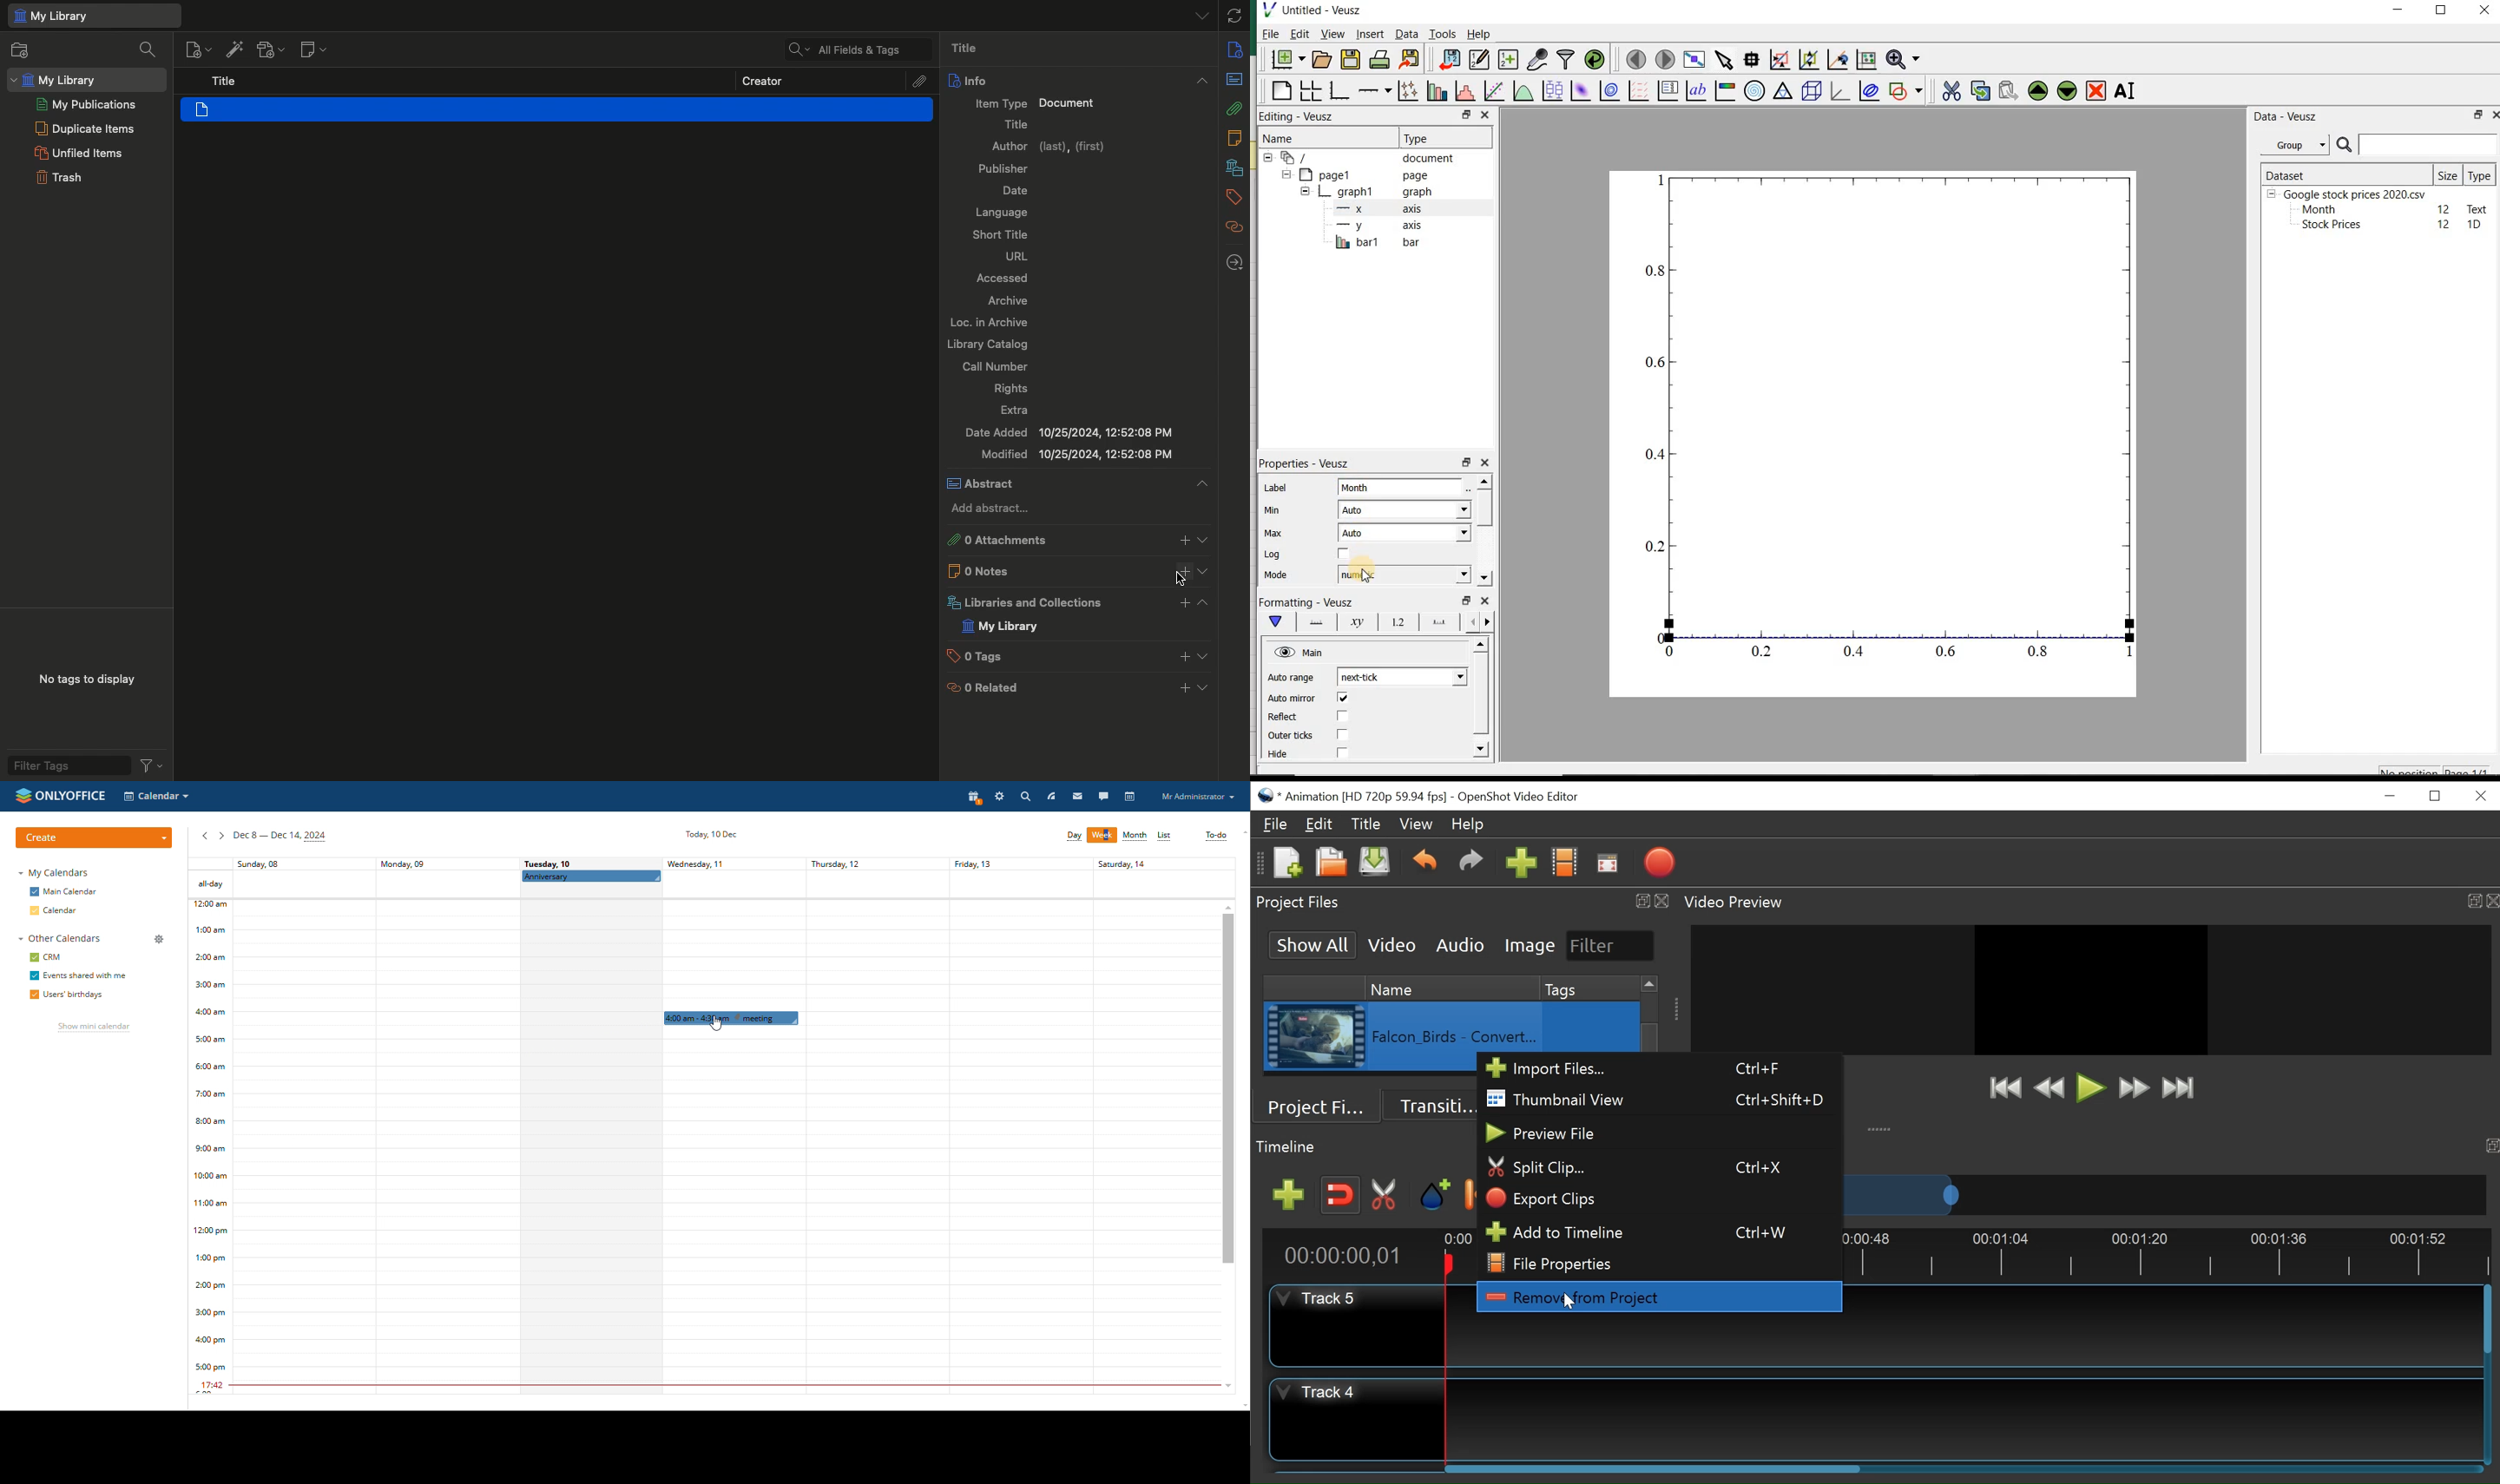 This screenshot has height=1484, width=2520. Describe the element at coordinates (196, 49) in the screenshot. I see `New item` at that location.